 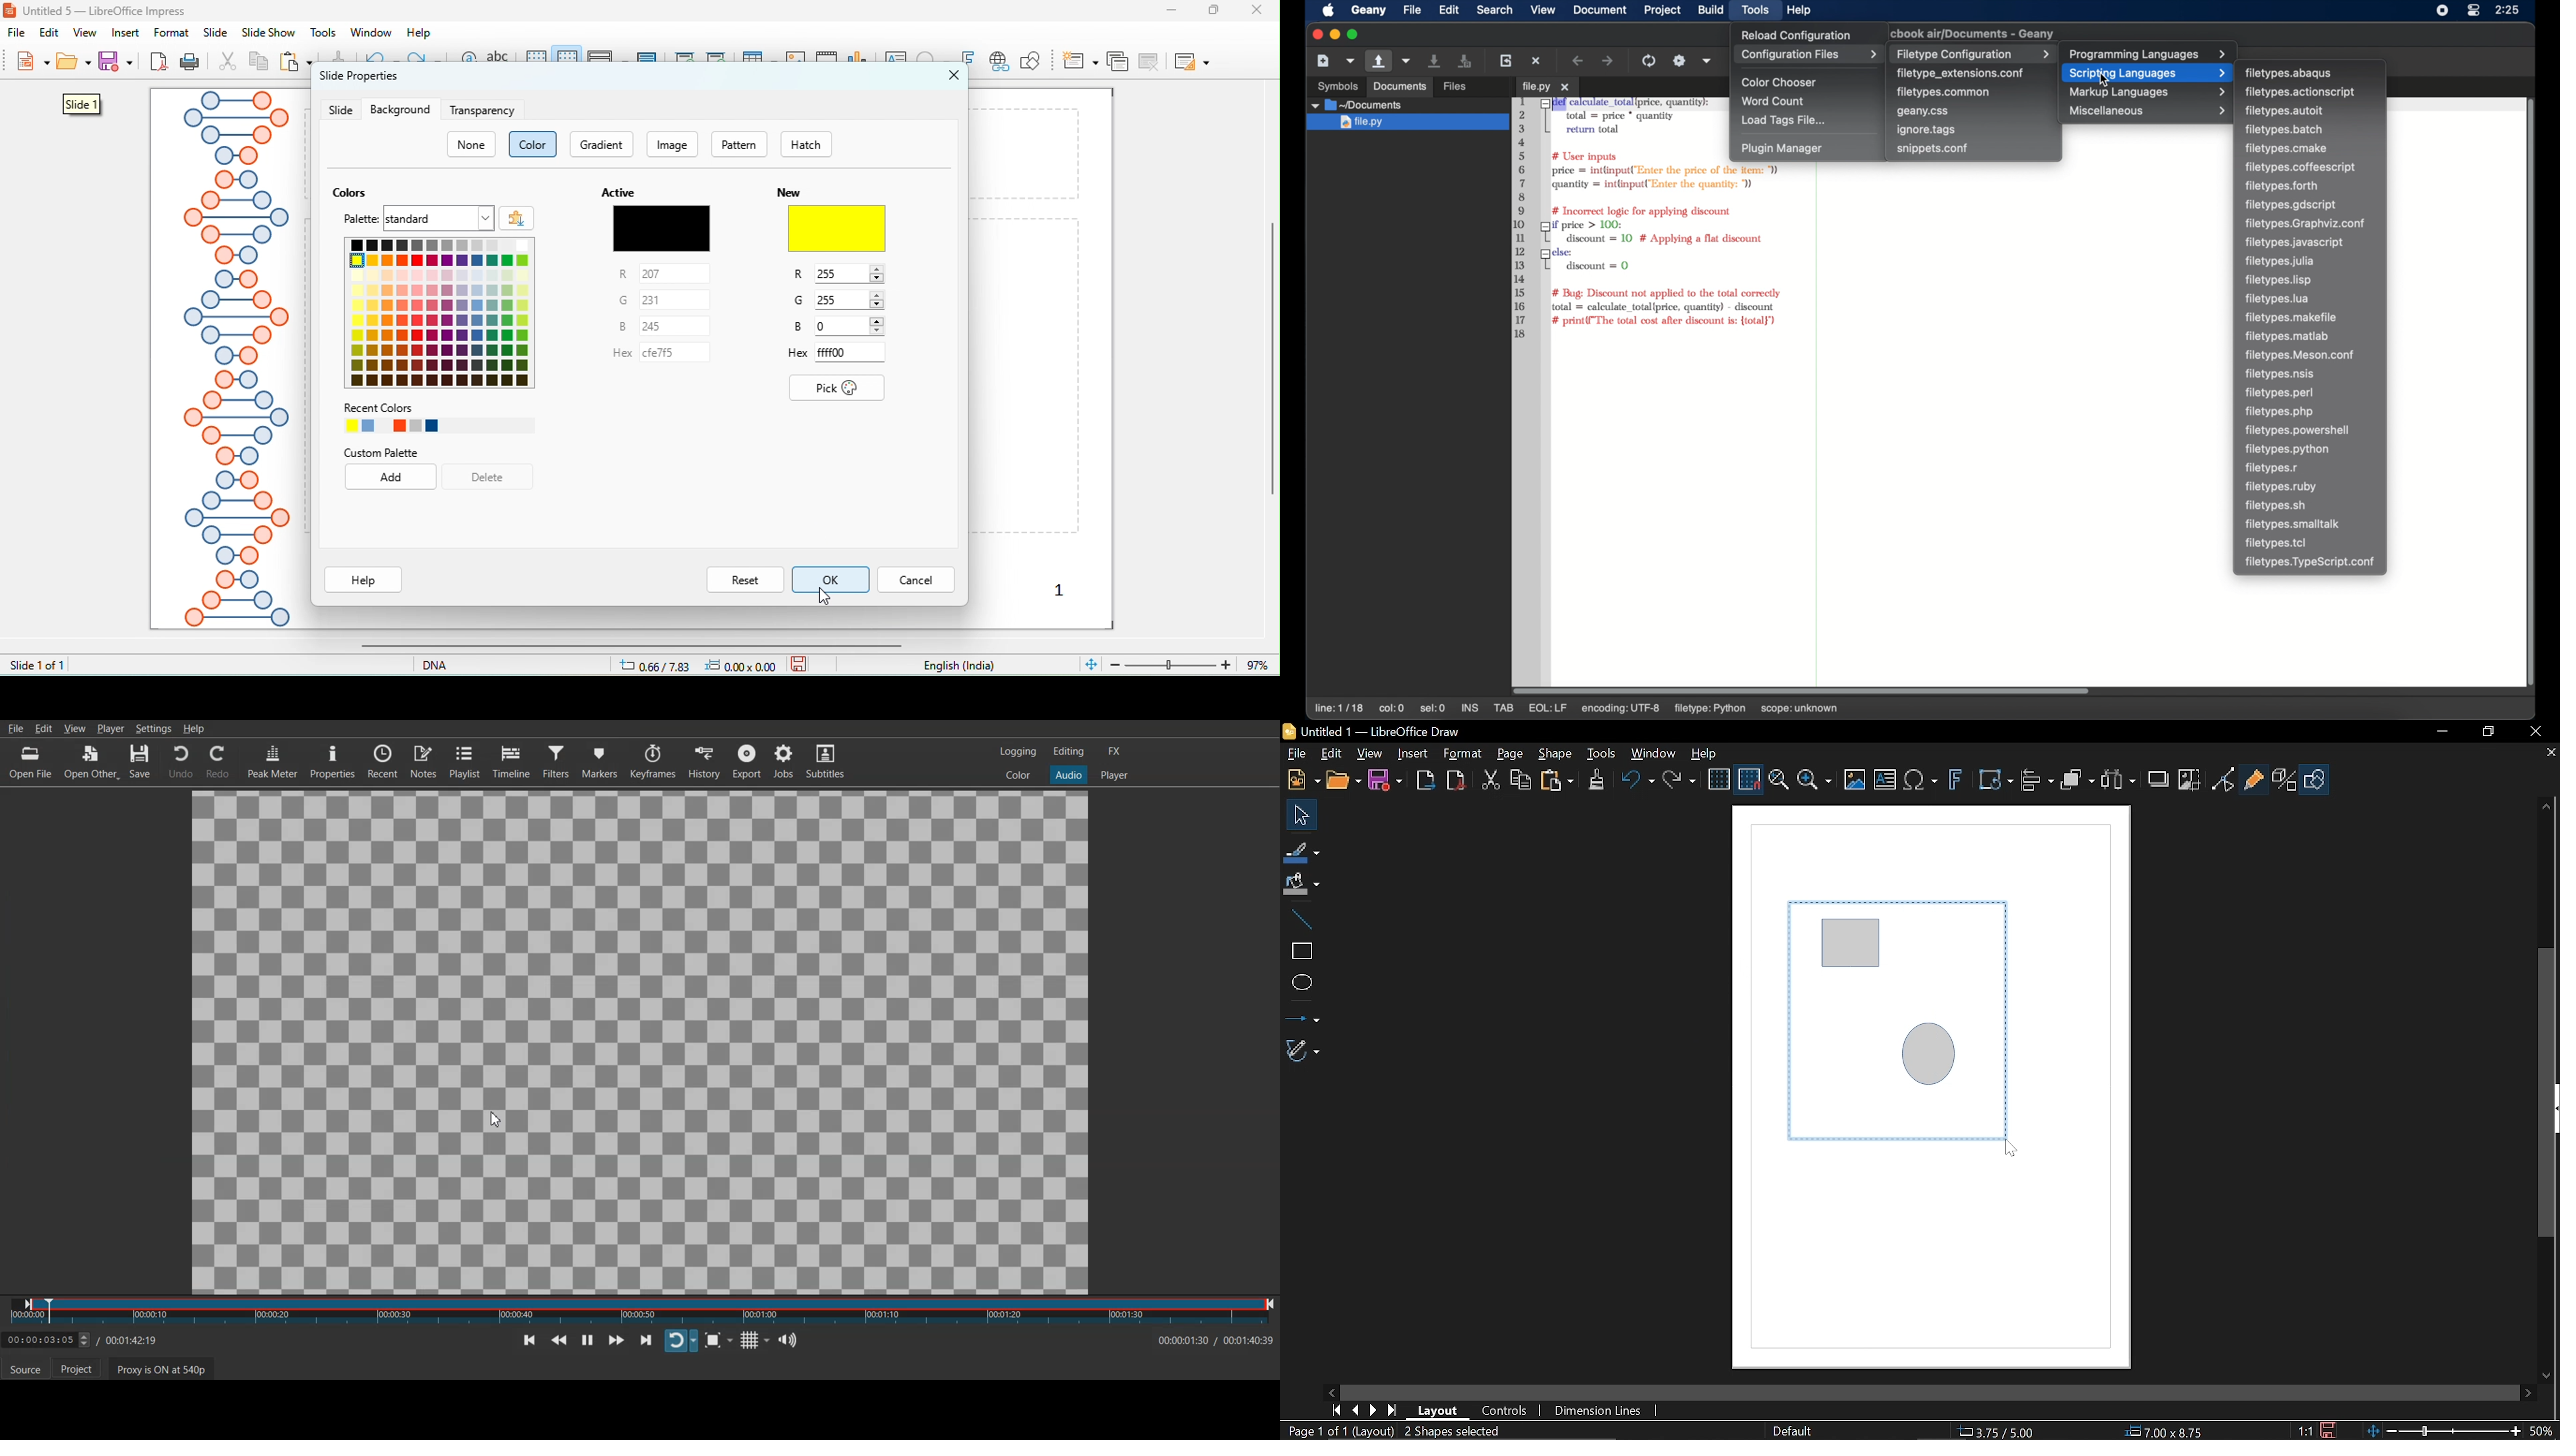 What do you see at coordinates (1297, 813) in the screenshot?
I see `Select` at bounding box center [1297, 813].